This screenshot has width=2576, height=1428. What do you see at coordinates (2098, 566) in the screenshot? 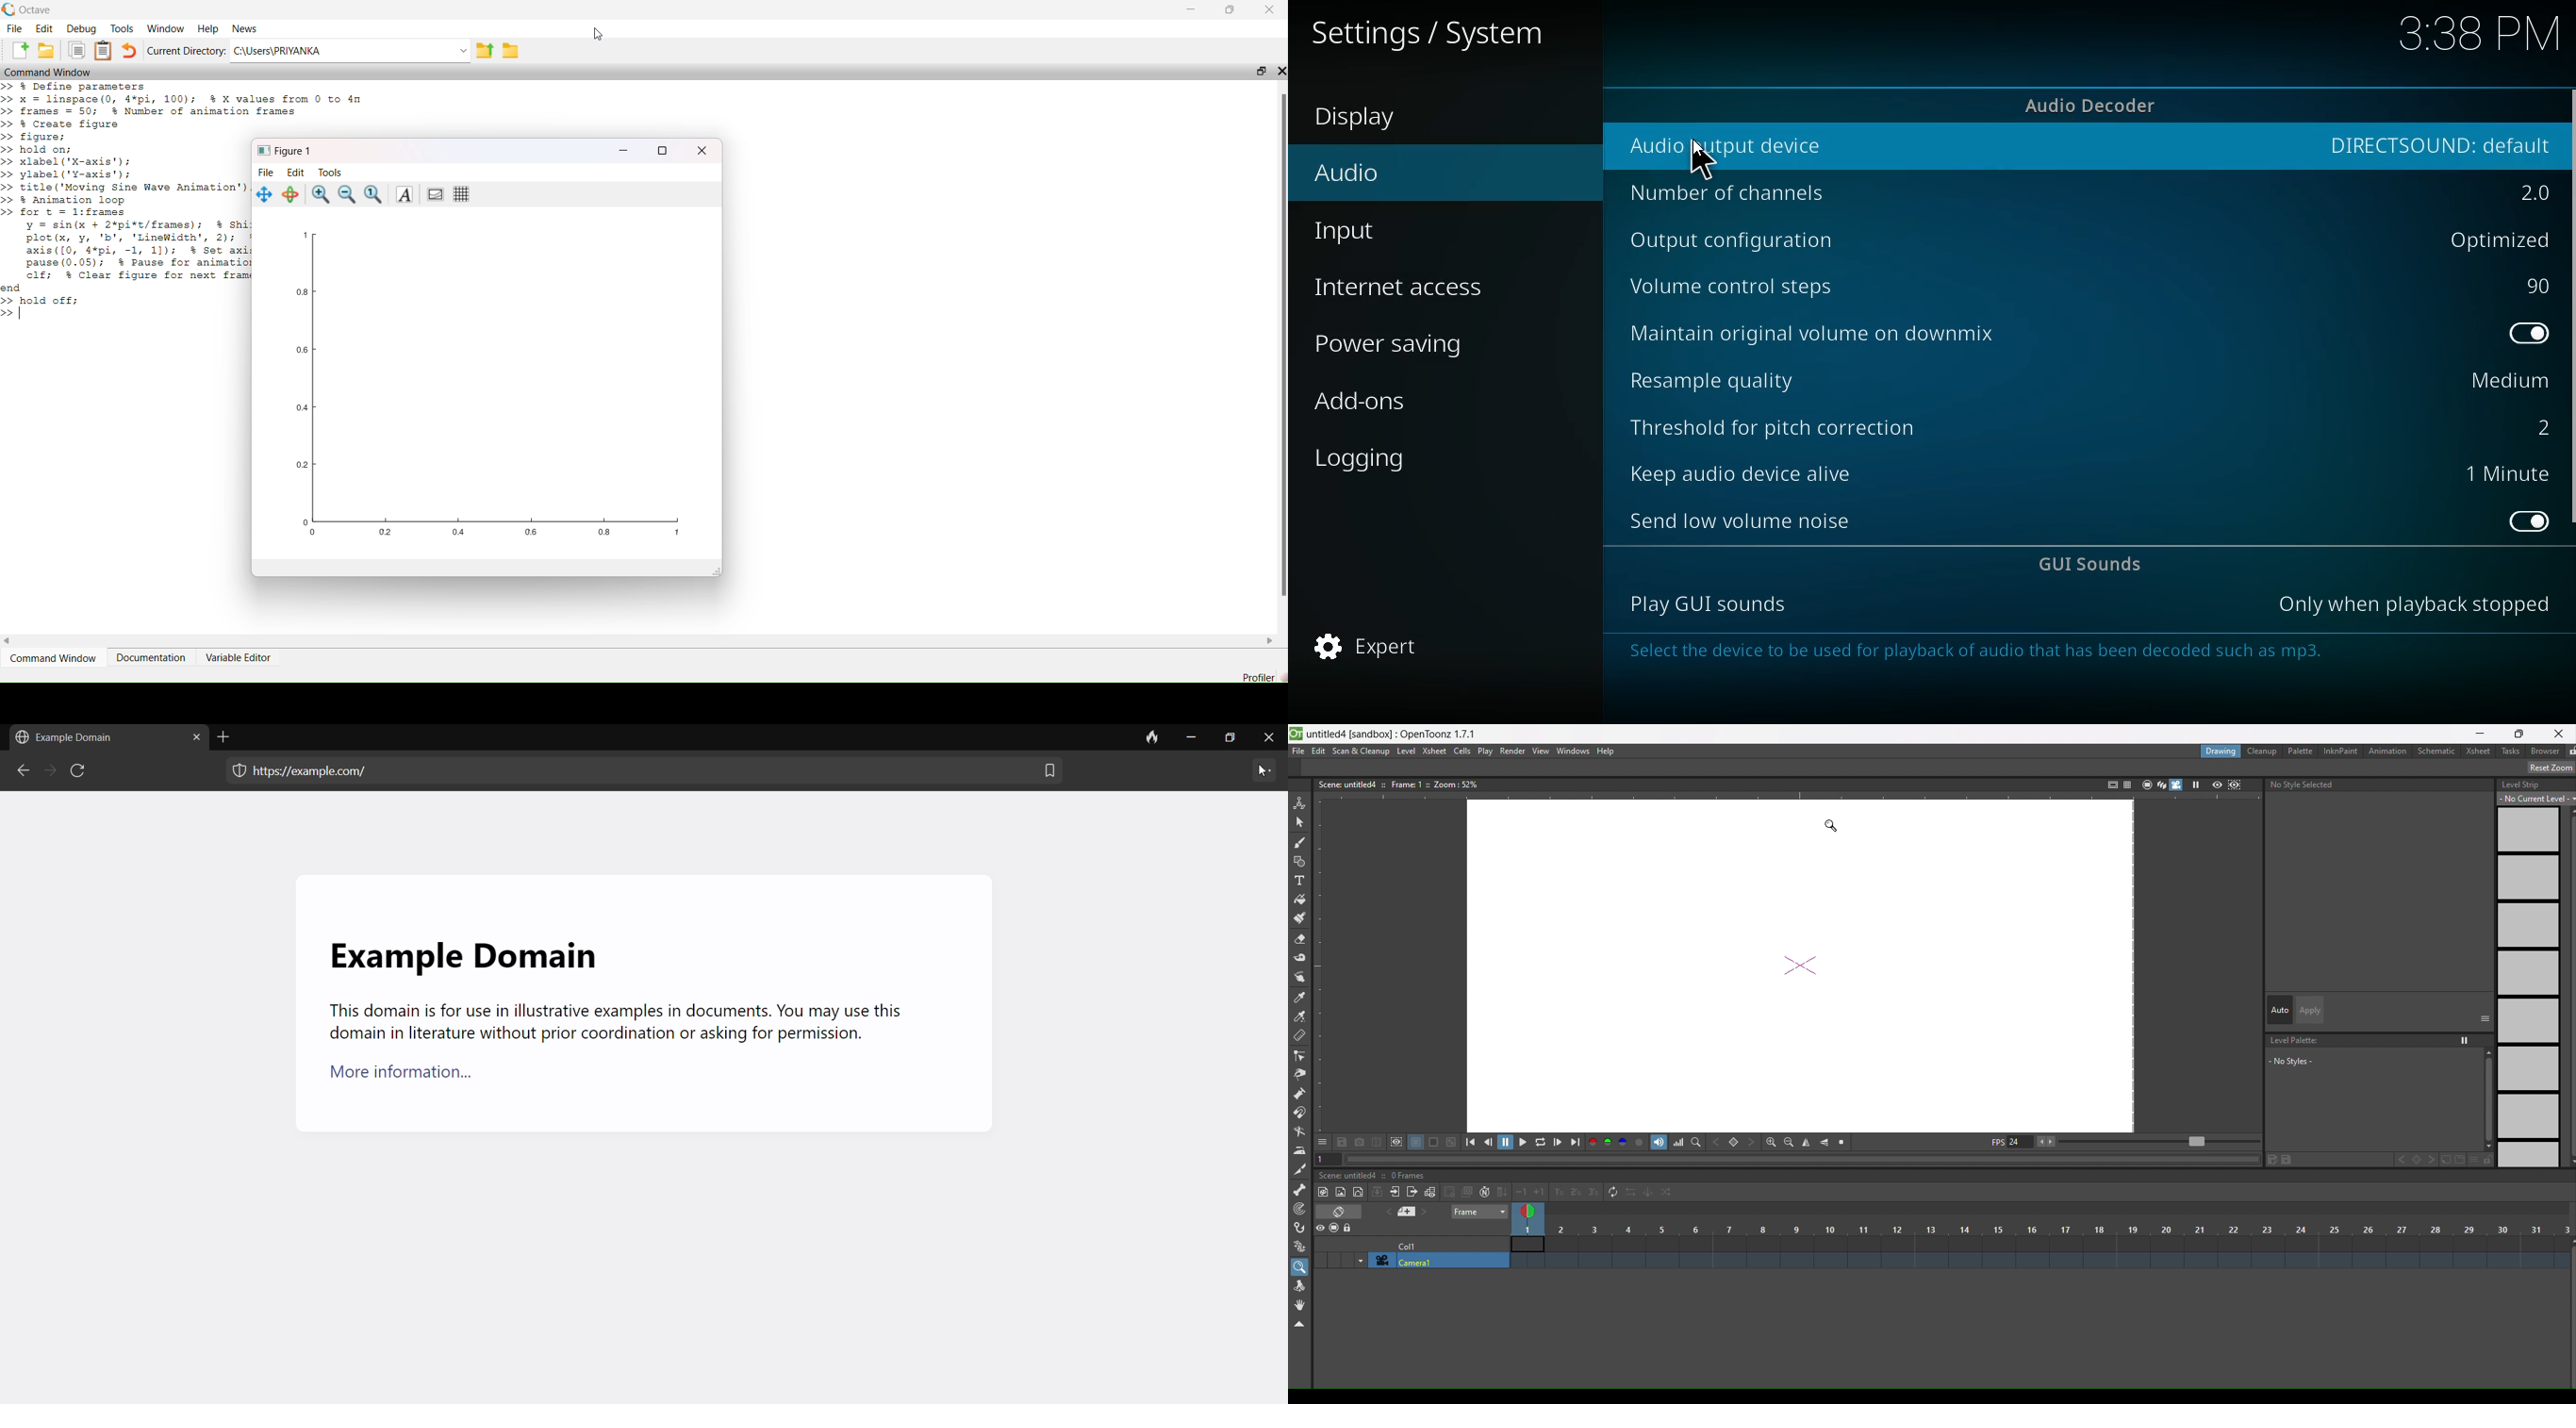
I see `gui sounds` at bounding box center [2098, 566].